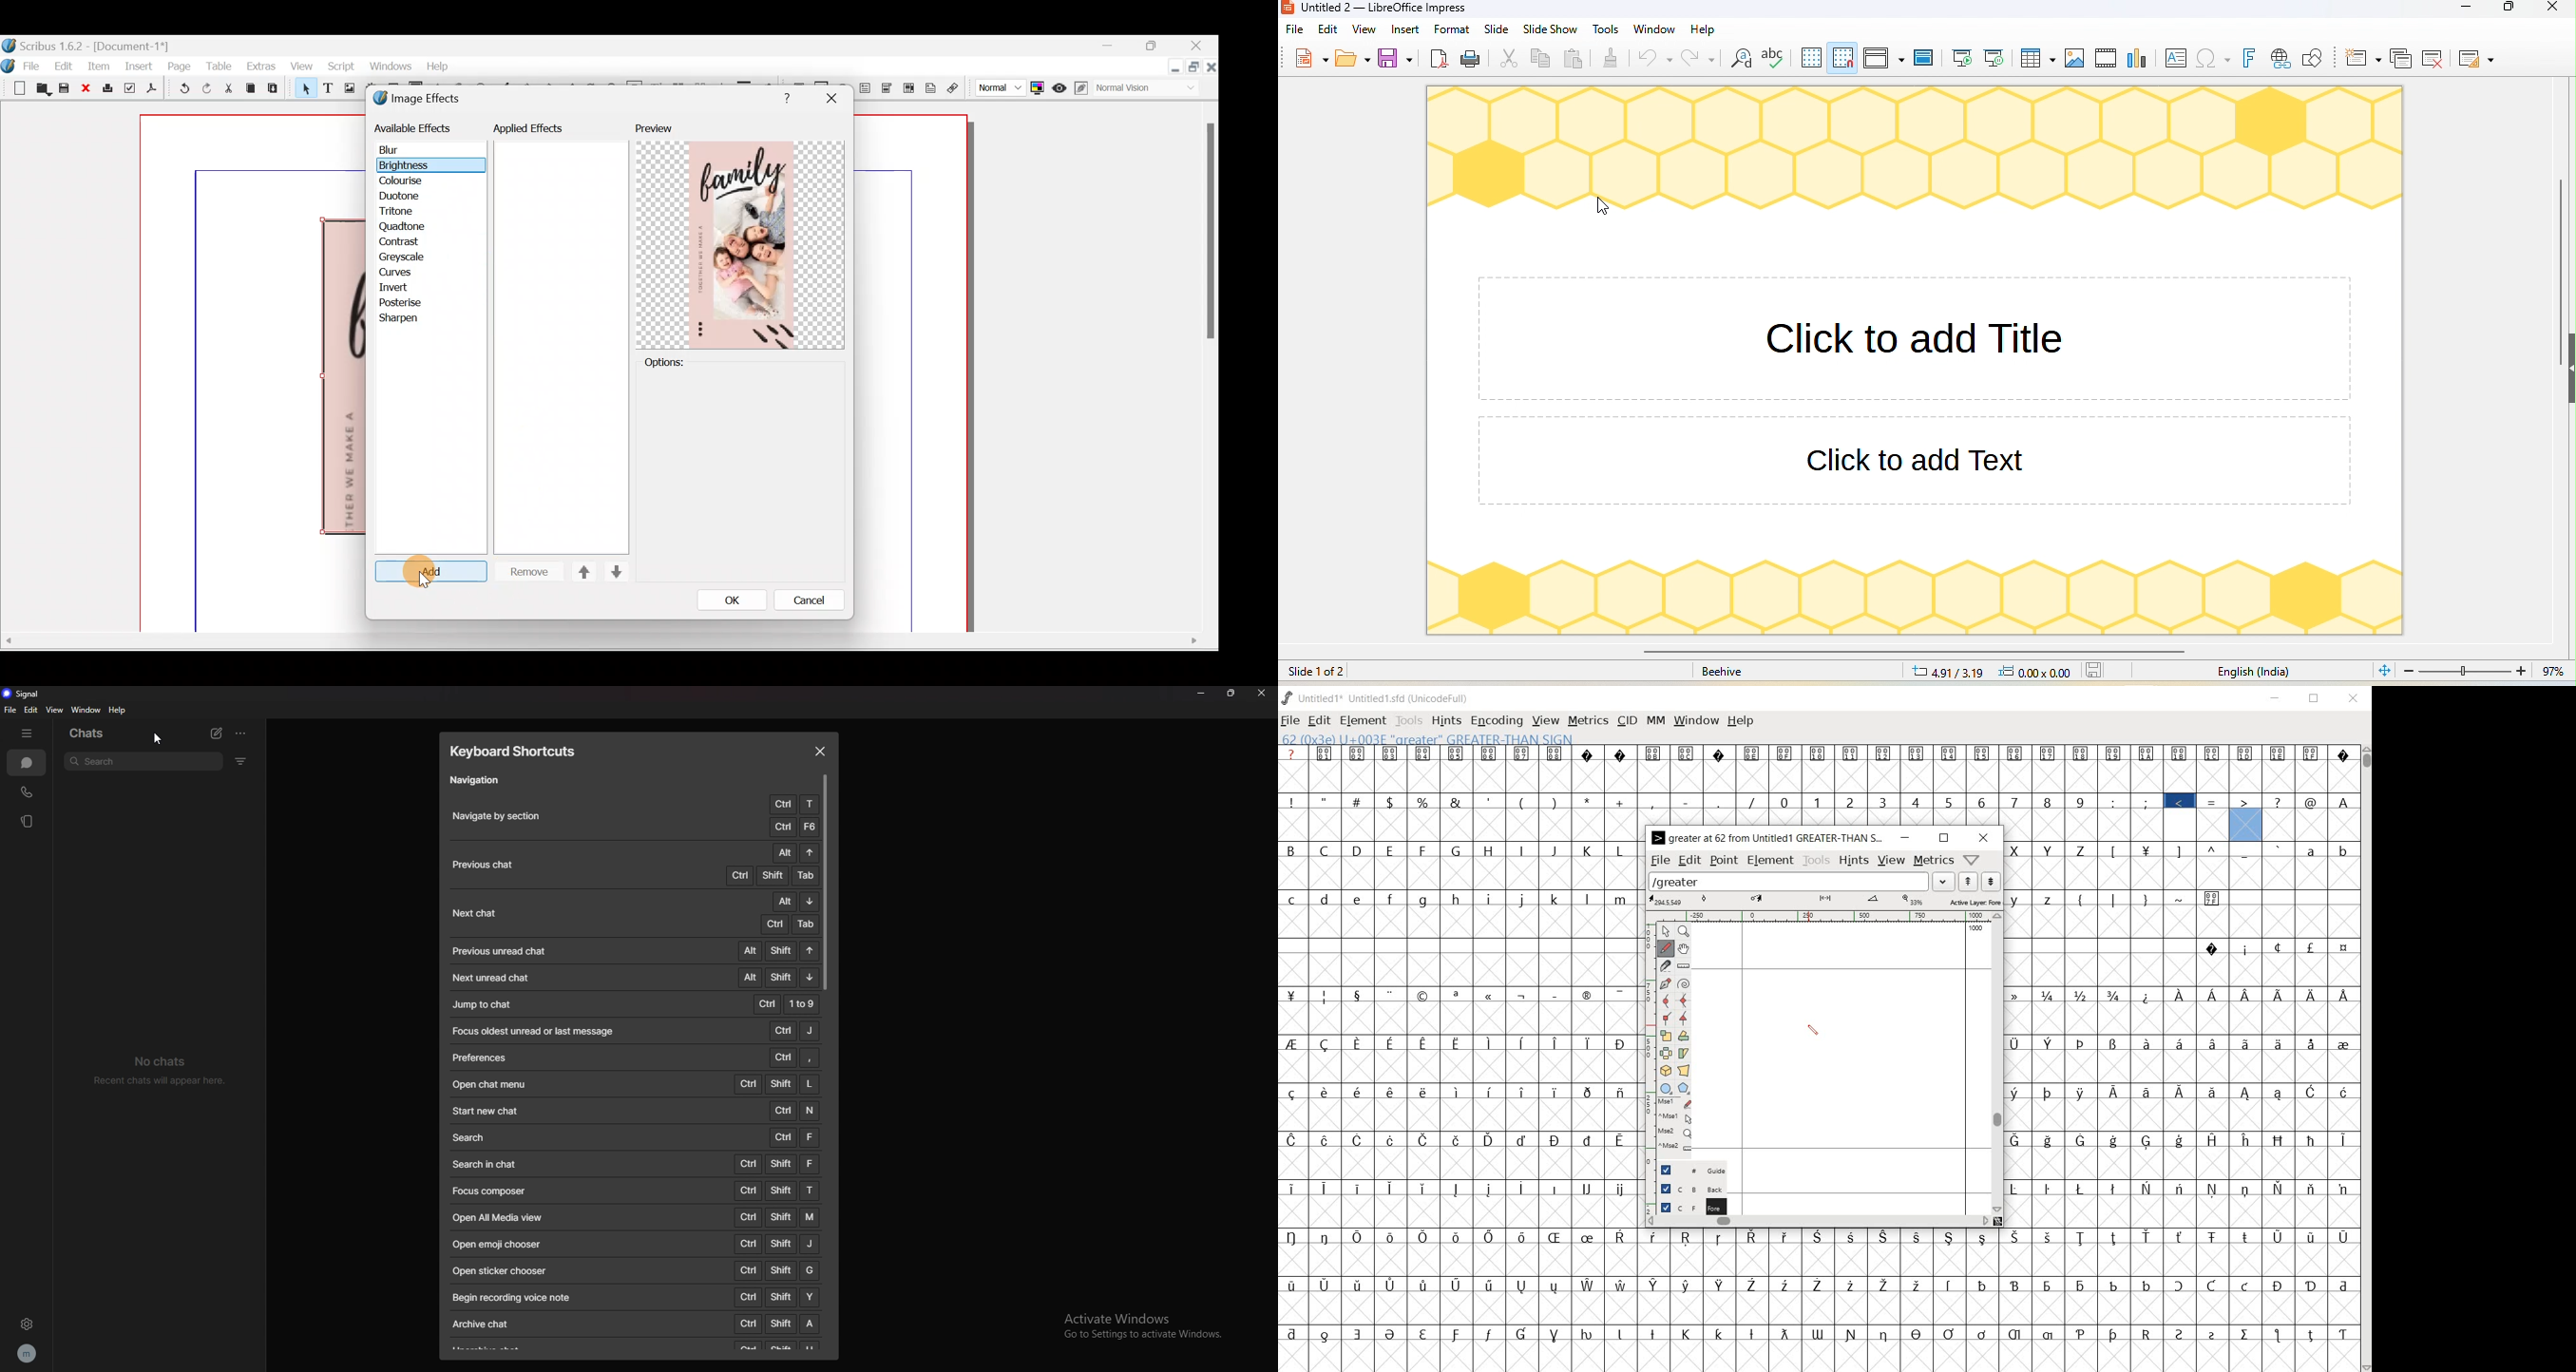 Image resolution: width=2576 pixels, height=1372 pixels. What do you see at coordinates (87, 89) in the screenshot?
I see `Close` at bounding box center [87, 89].